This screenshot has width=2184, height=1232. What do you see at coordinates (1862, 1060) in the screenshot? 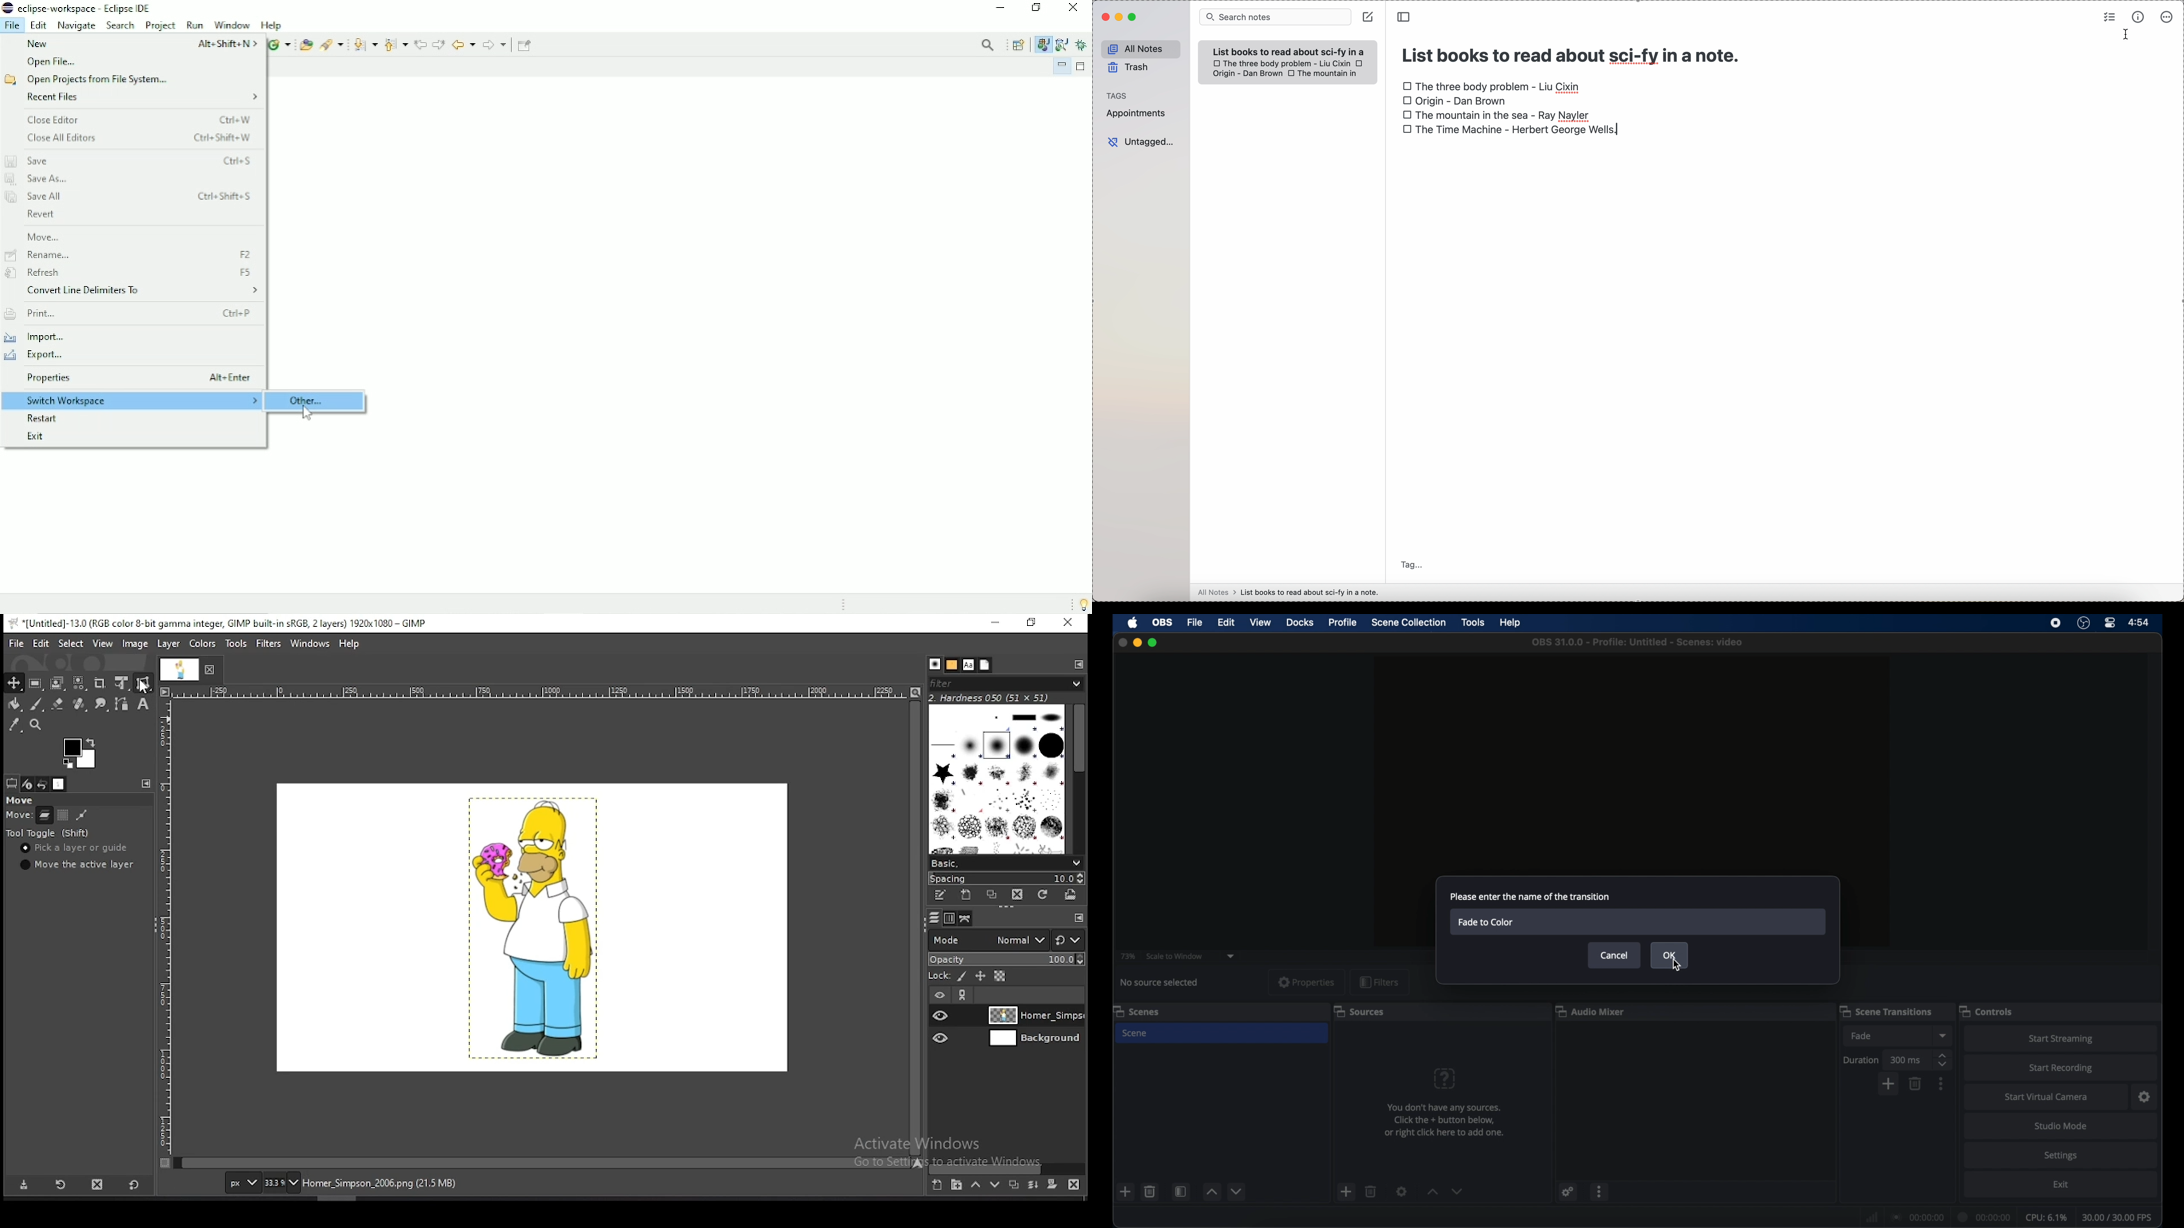
I see `duration` at bounding box center [1862, 1060].